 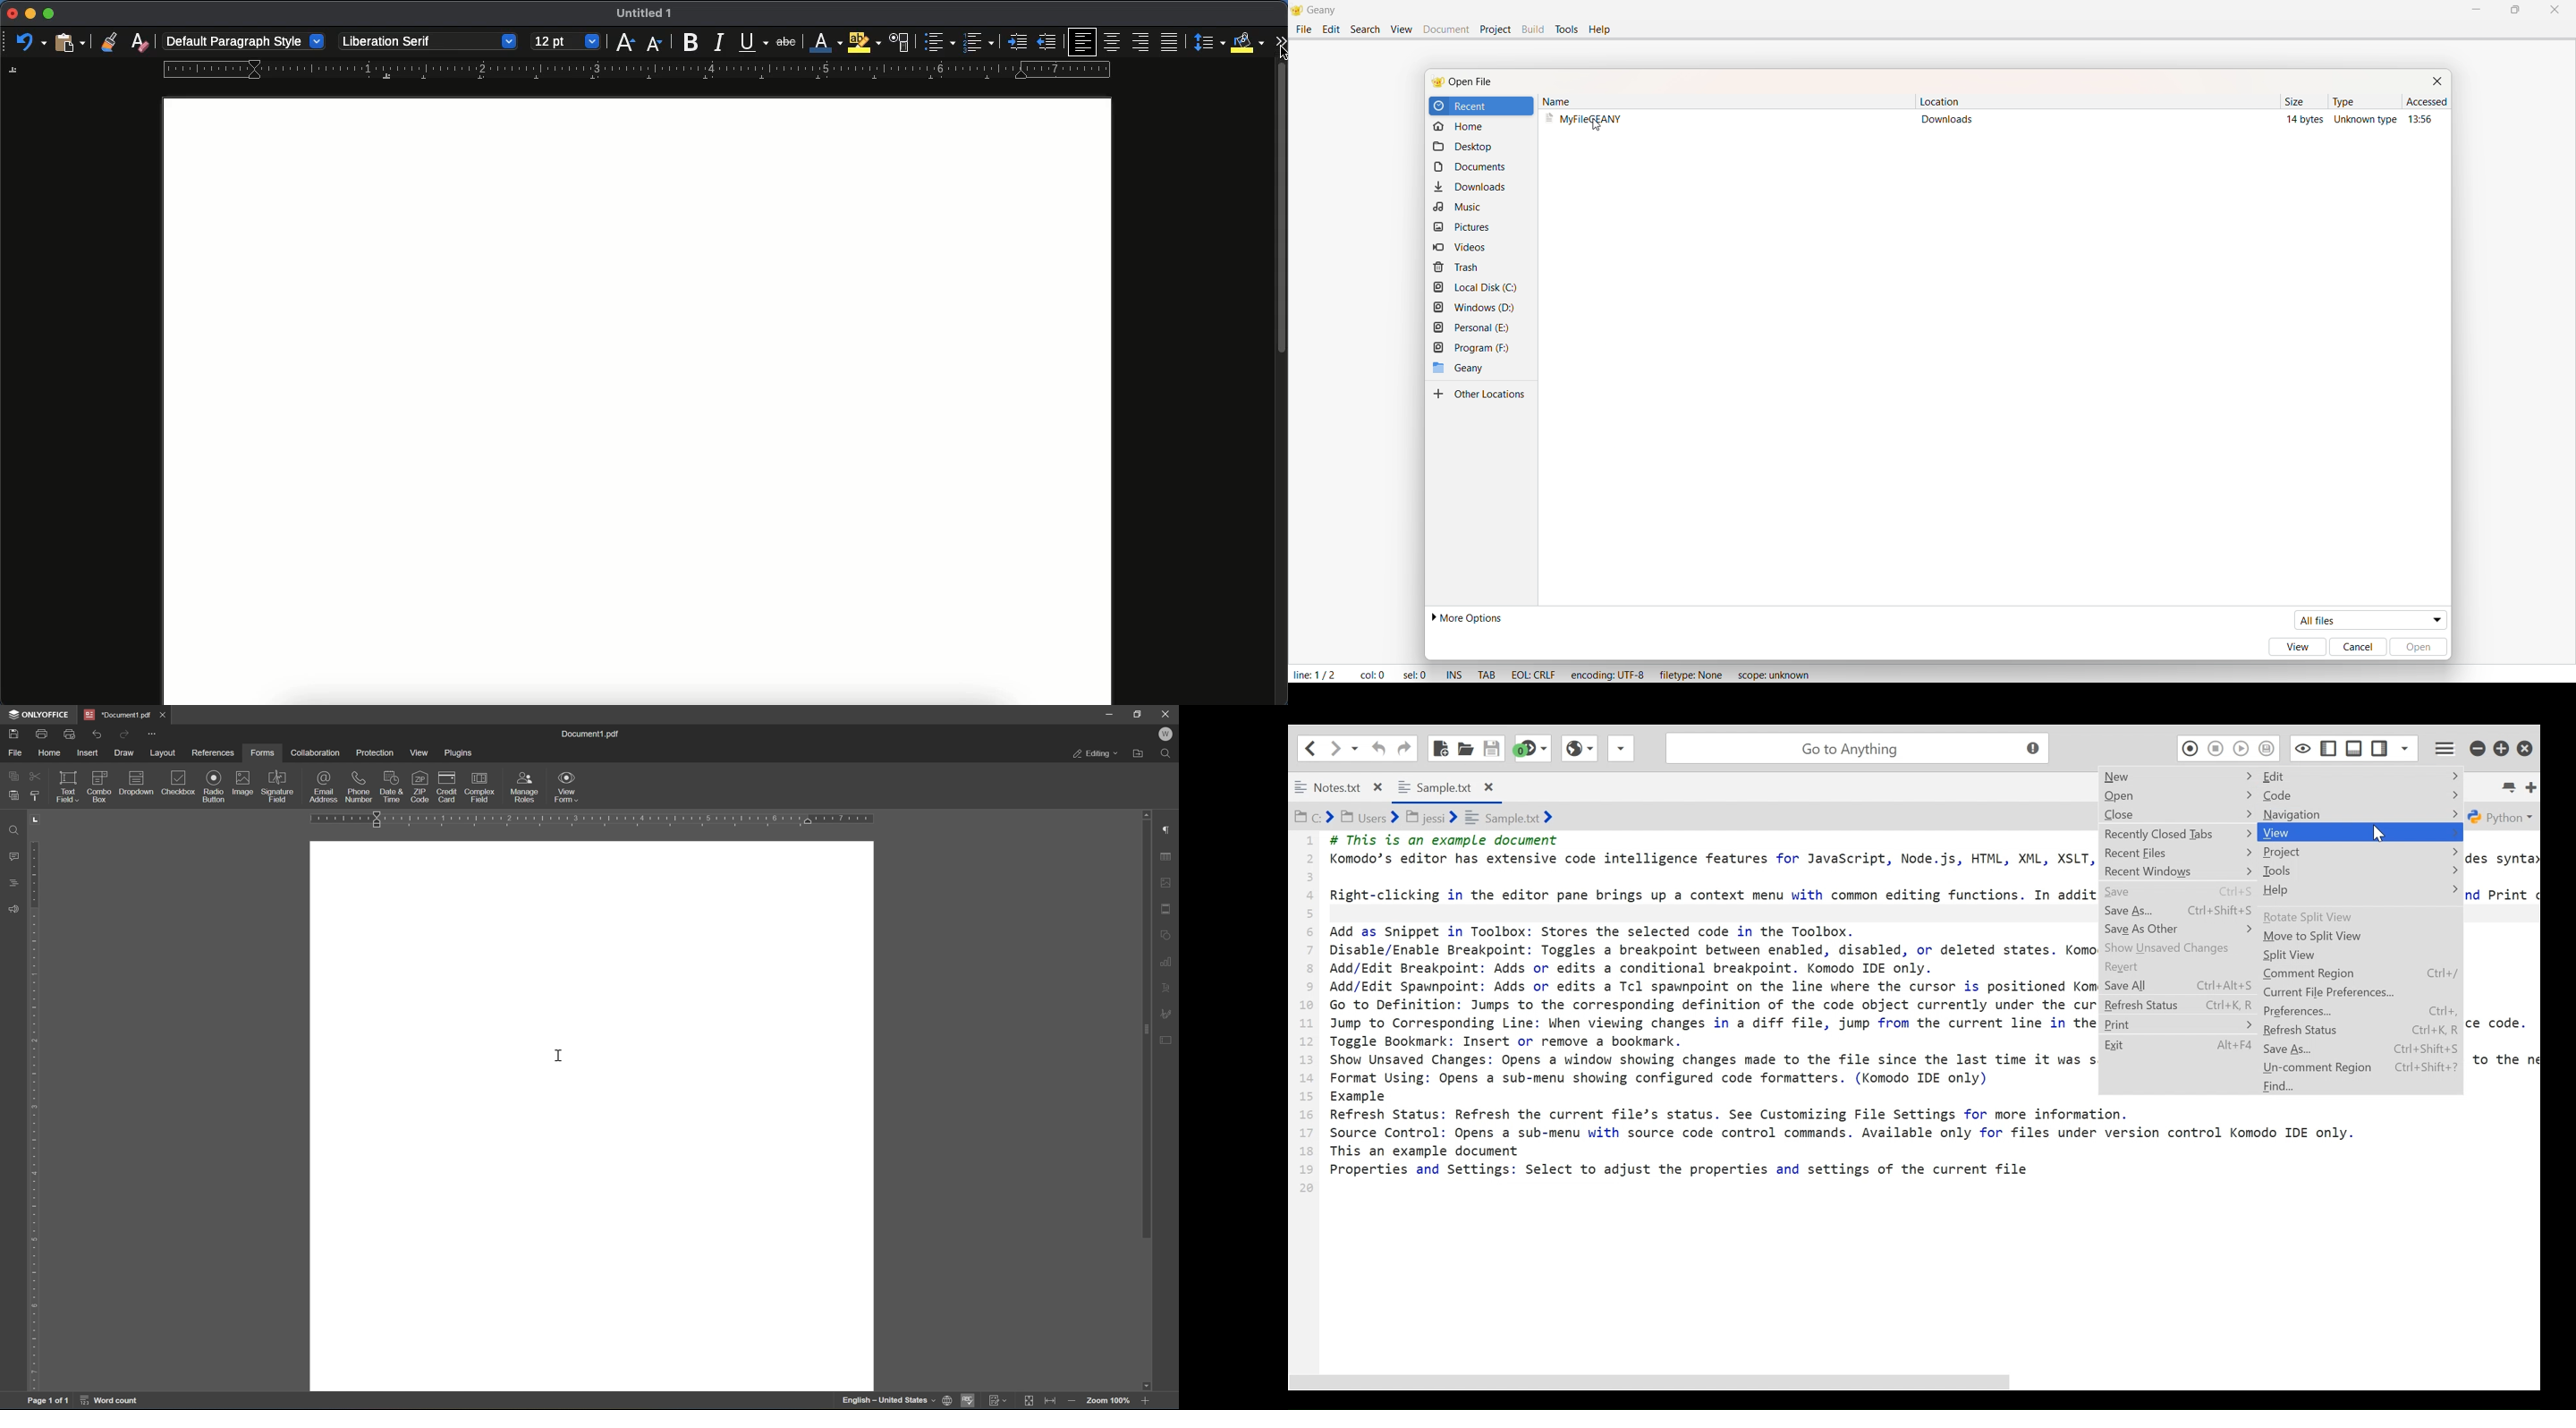 What do you see at coordinates (39, 1115) in the screenshot?
I see `ruler` at bounding box center [39, 1115].